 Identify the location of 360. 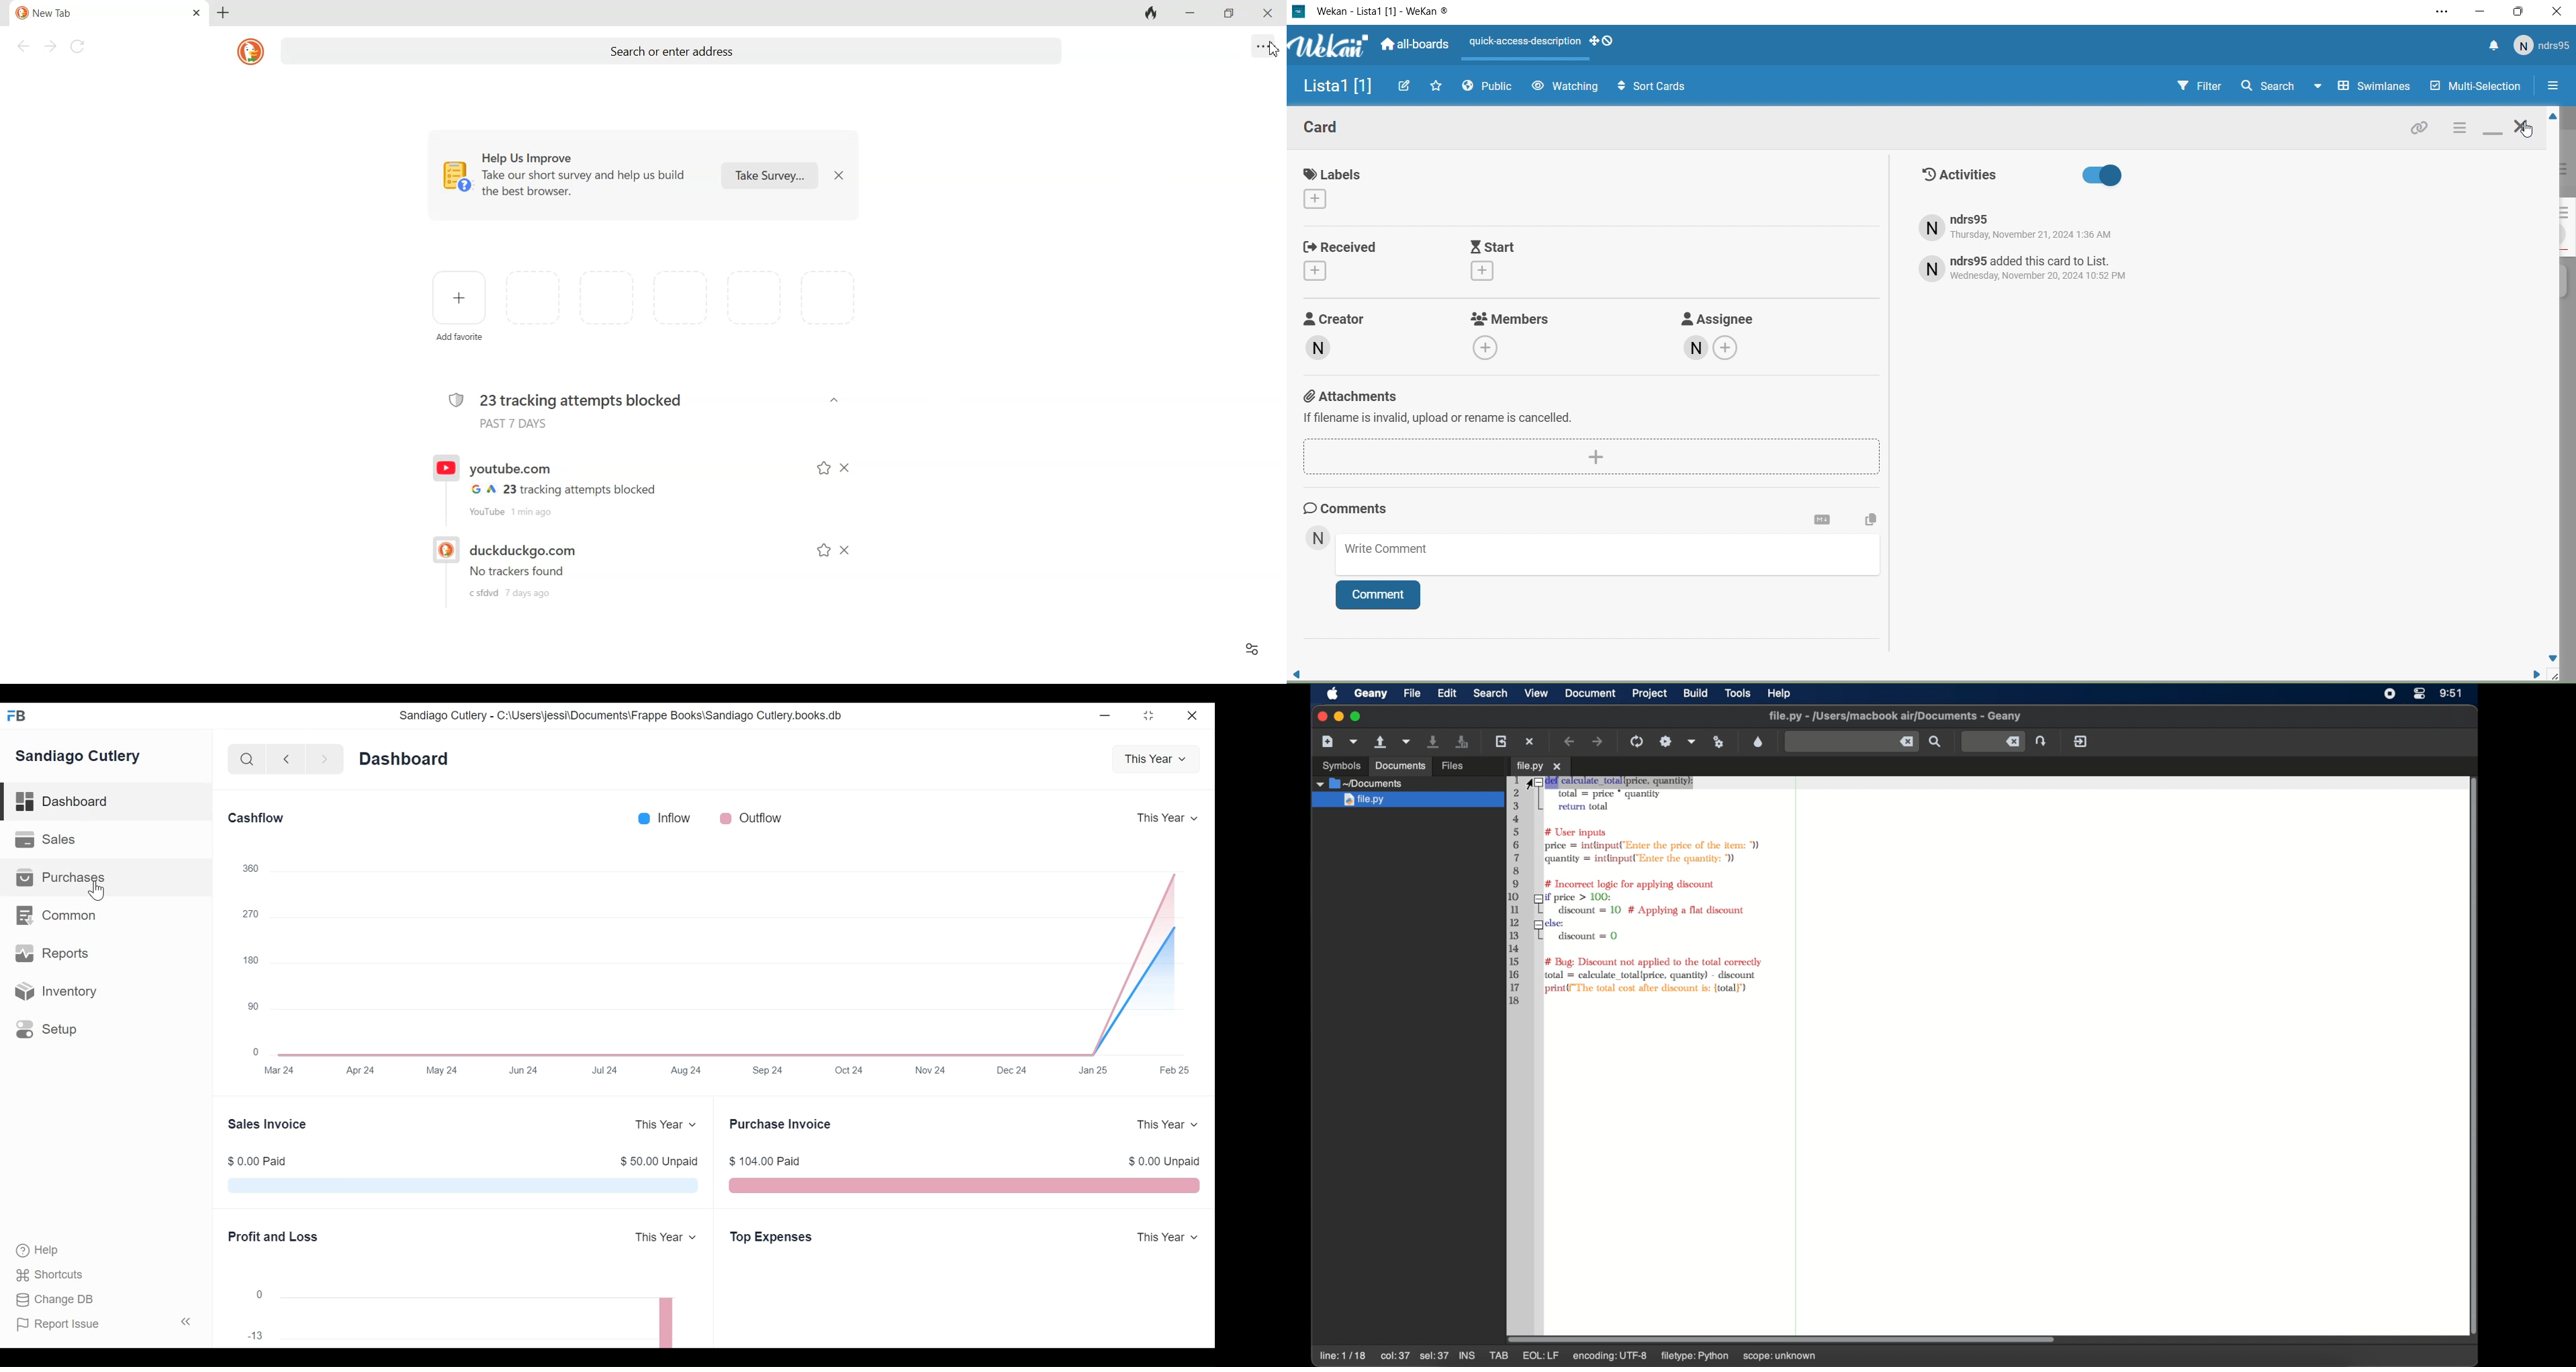
(251, 869).